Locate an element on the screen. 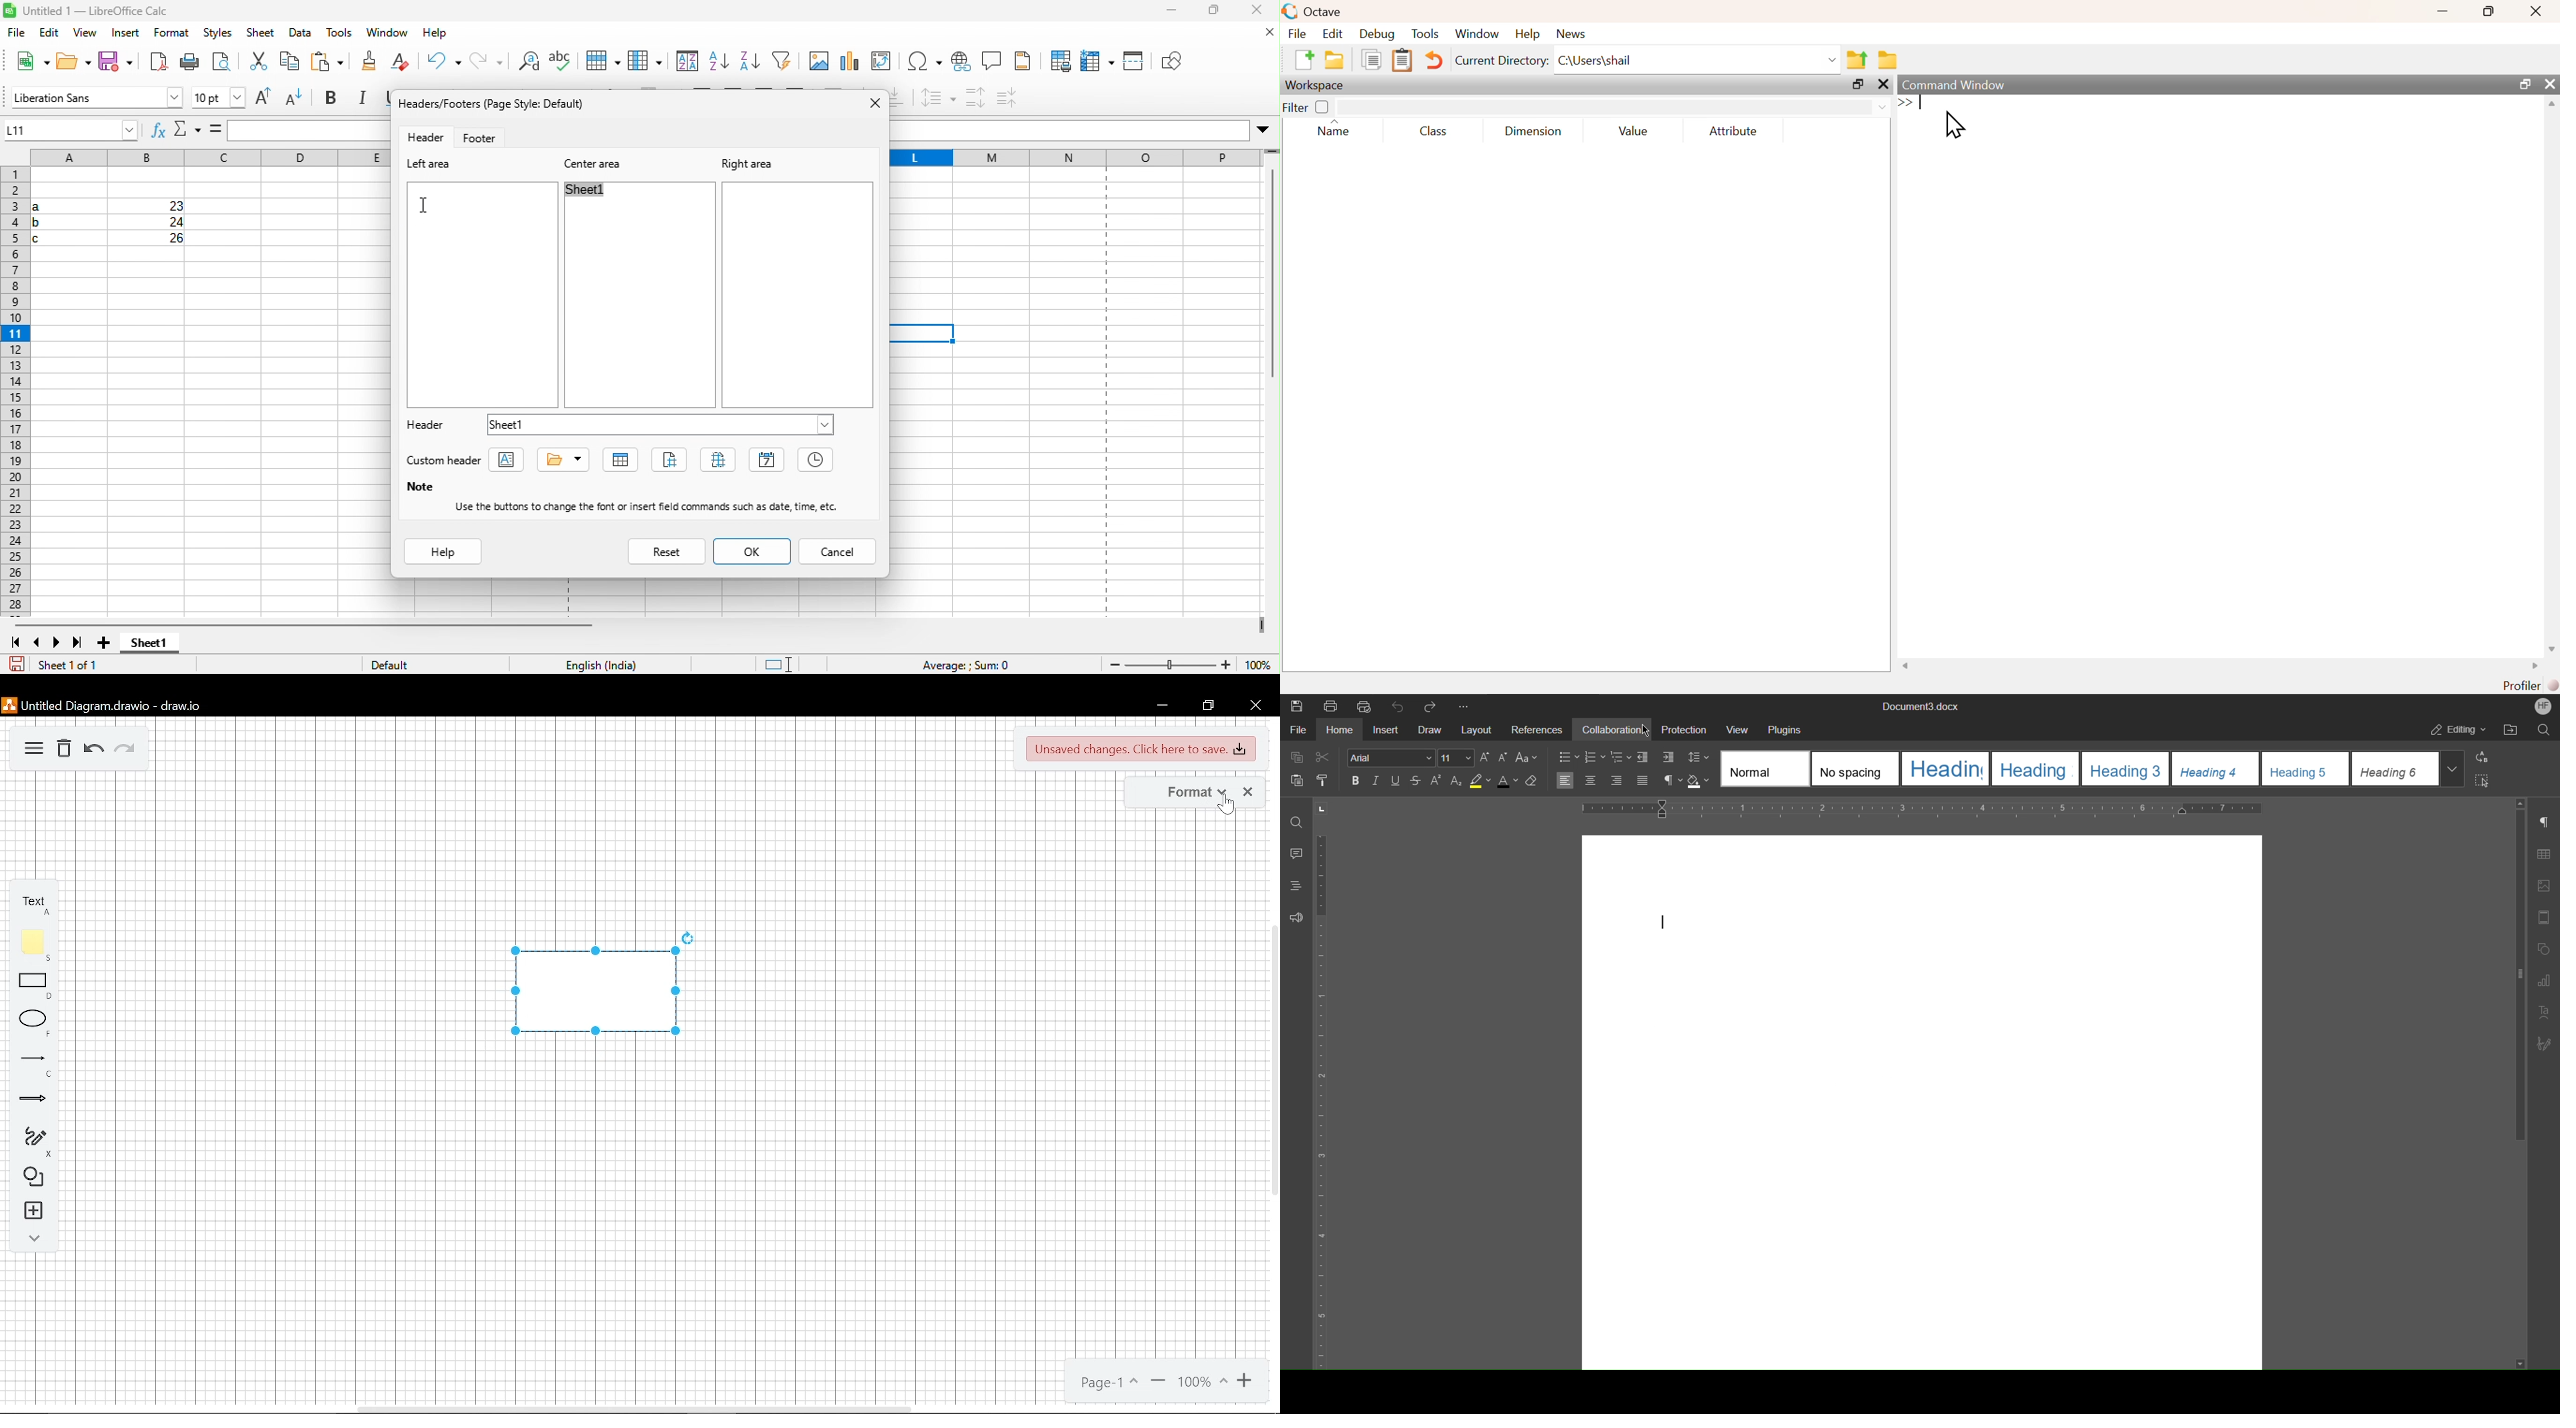 The height and width of the screenshot is (1428, 2576). default is located at coordinates (415, 662).